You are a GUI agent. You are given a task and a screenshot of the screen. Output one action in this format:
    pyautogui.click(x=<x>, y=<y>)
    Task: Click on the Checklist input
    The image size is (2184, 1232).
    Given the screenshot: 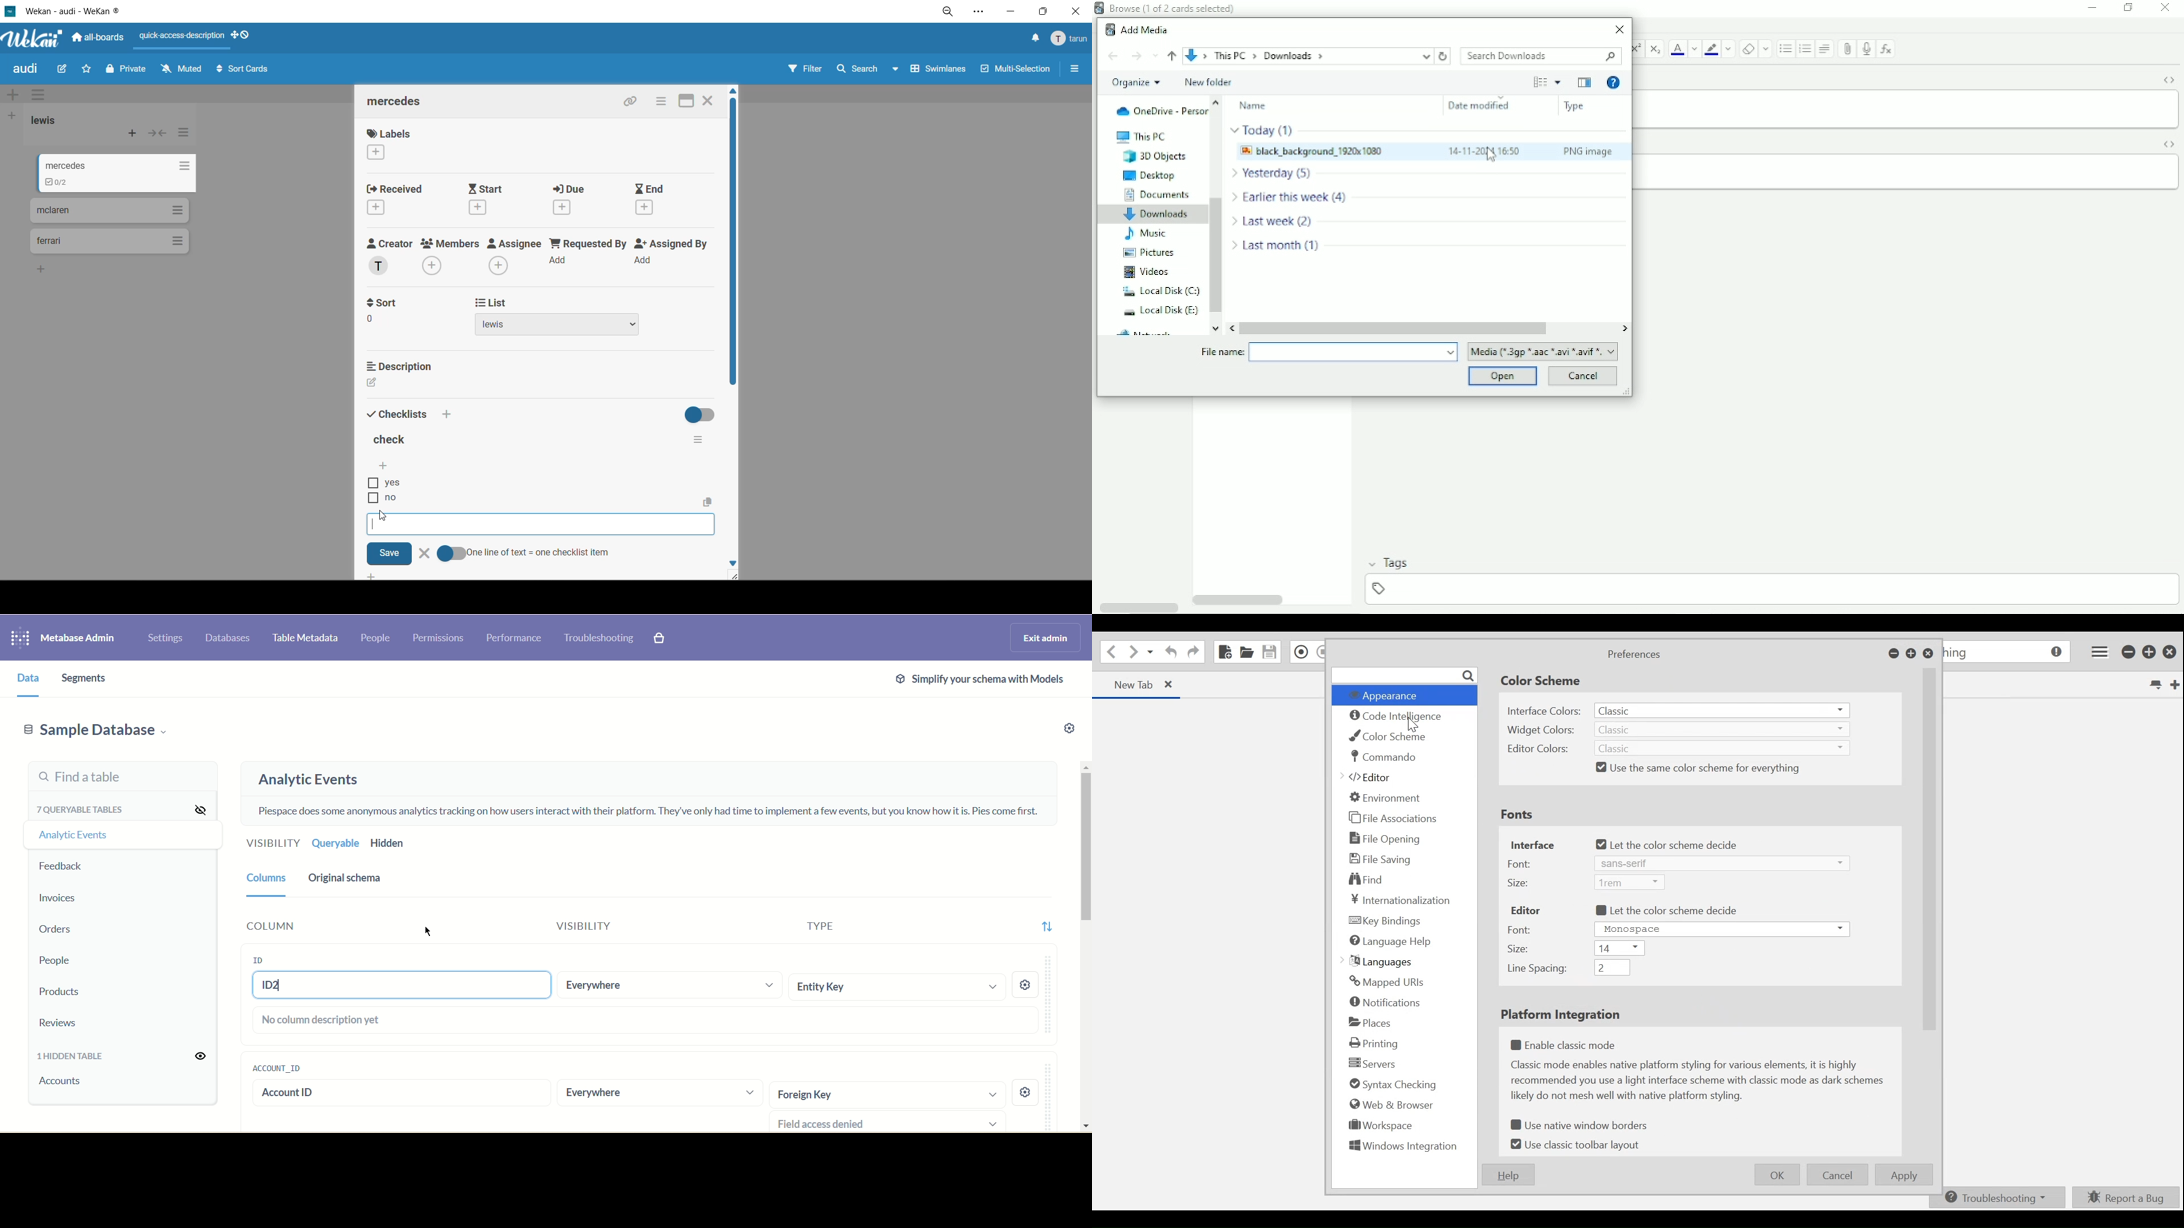 What is the action you would take?
    pyautogui.click(x=540, y=525)
    